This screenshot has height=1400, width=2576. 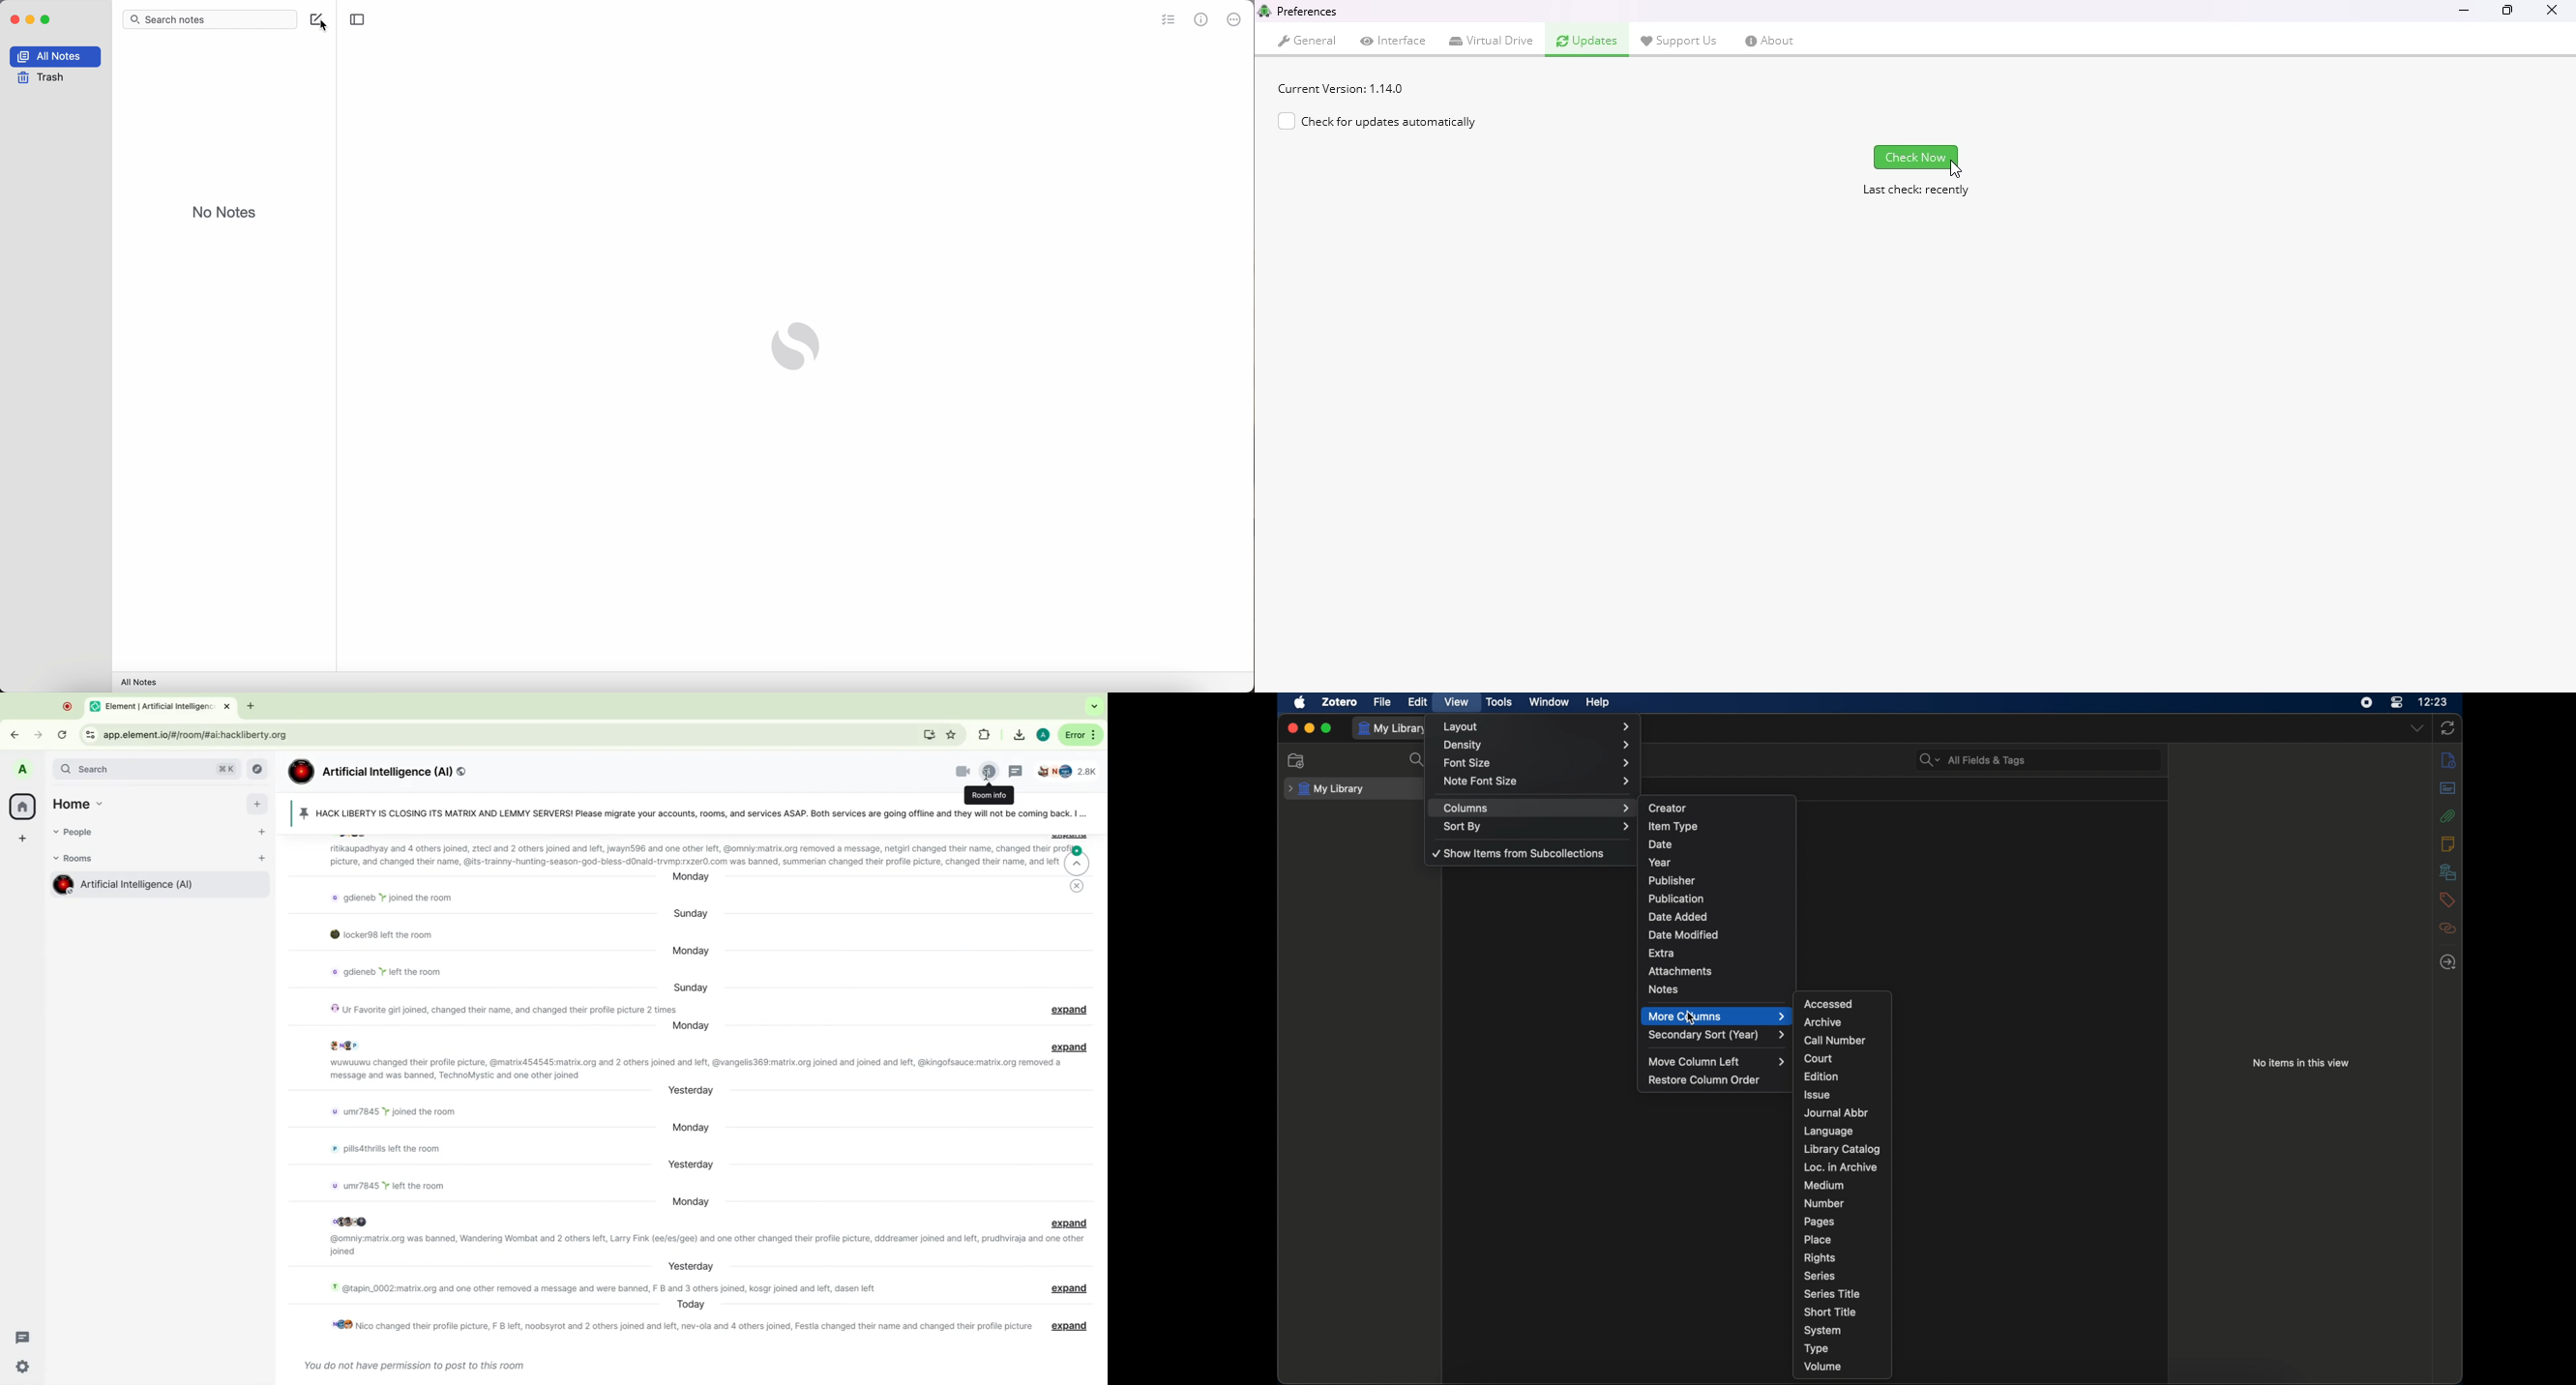 I want to click on number, so click(x=1825, y=1203).